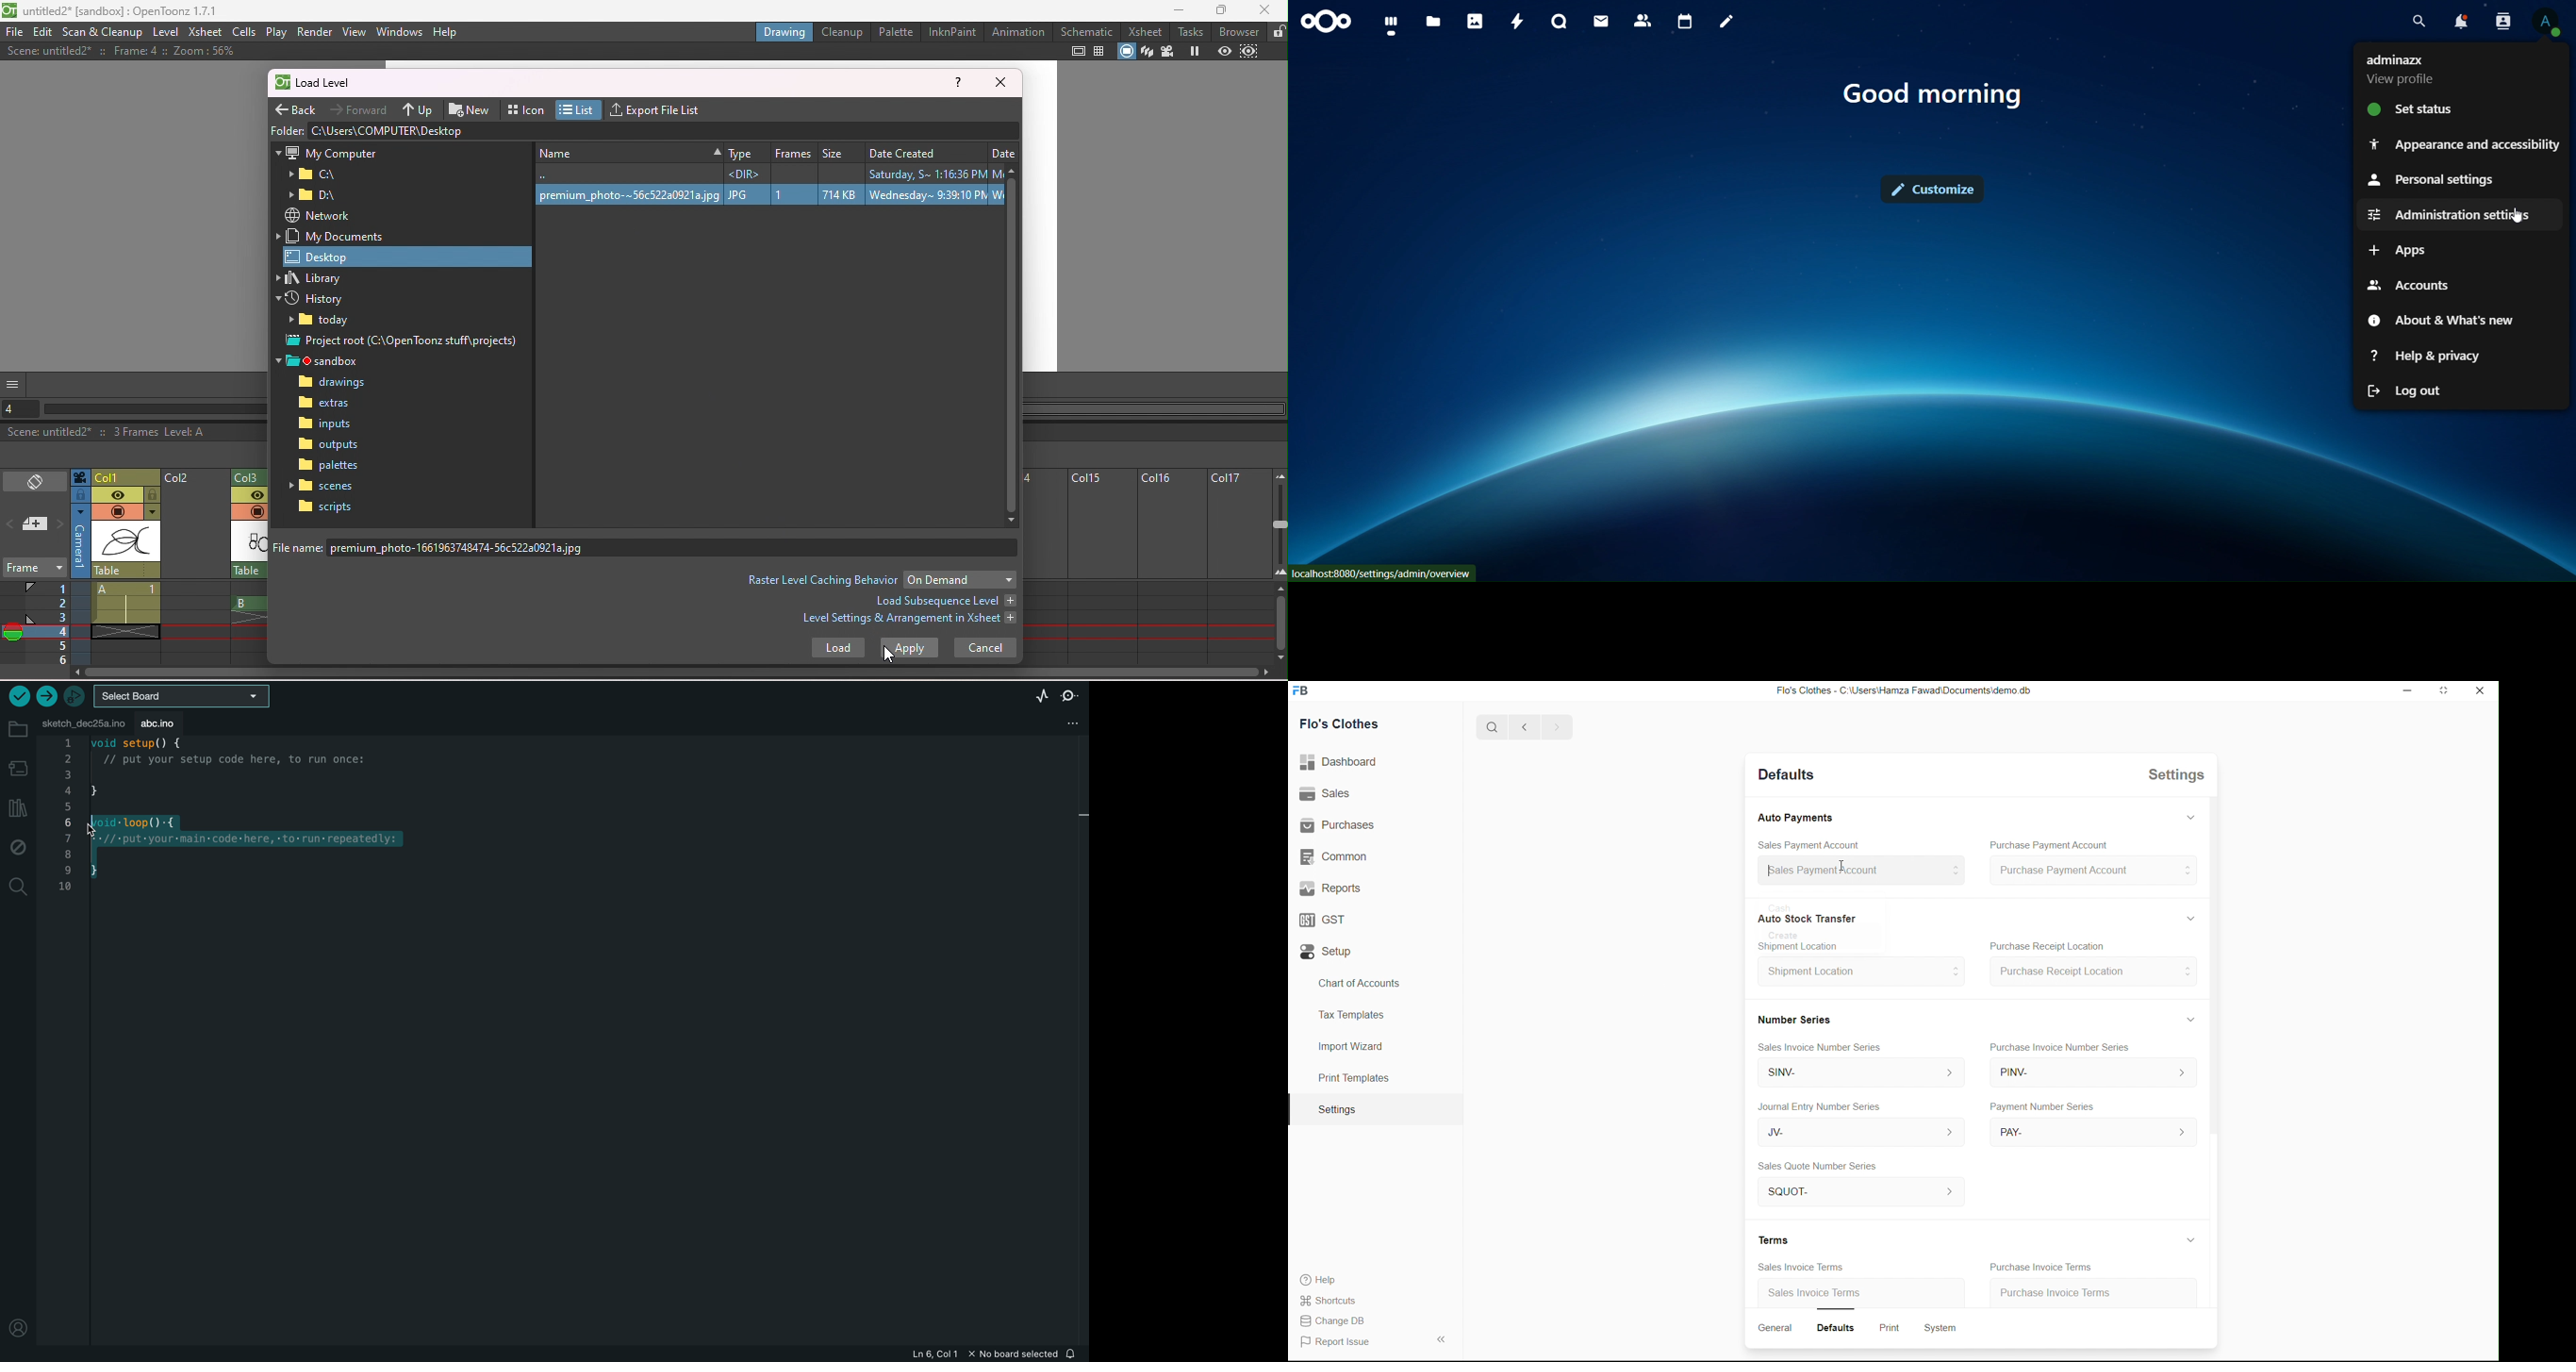  Describe the element at coordinates (318, 195) in the screenshot. I see `Folder` at that location.